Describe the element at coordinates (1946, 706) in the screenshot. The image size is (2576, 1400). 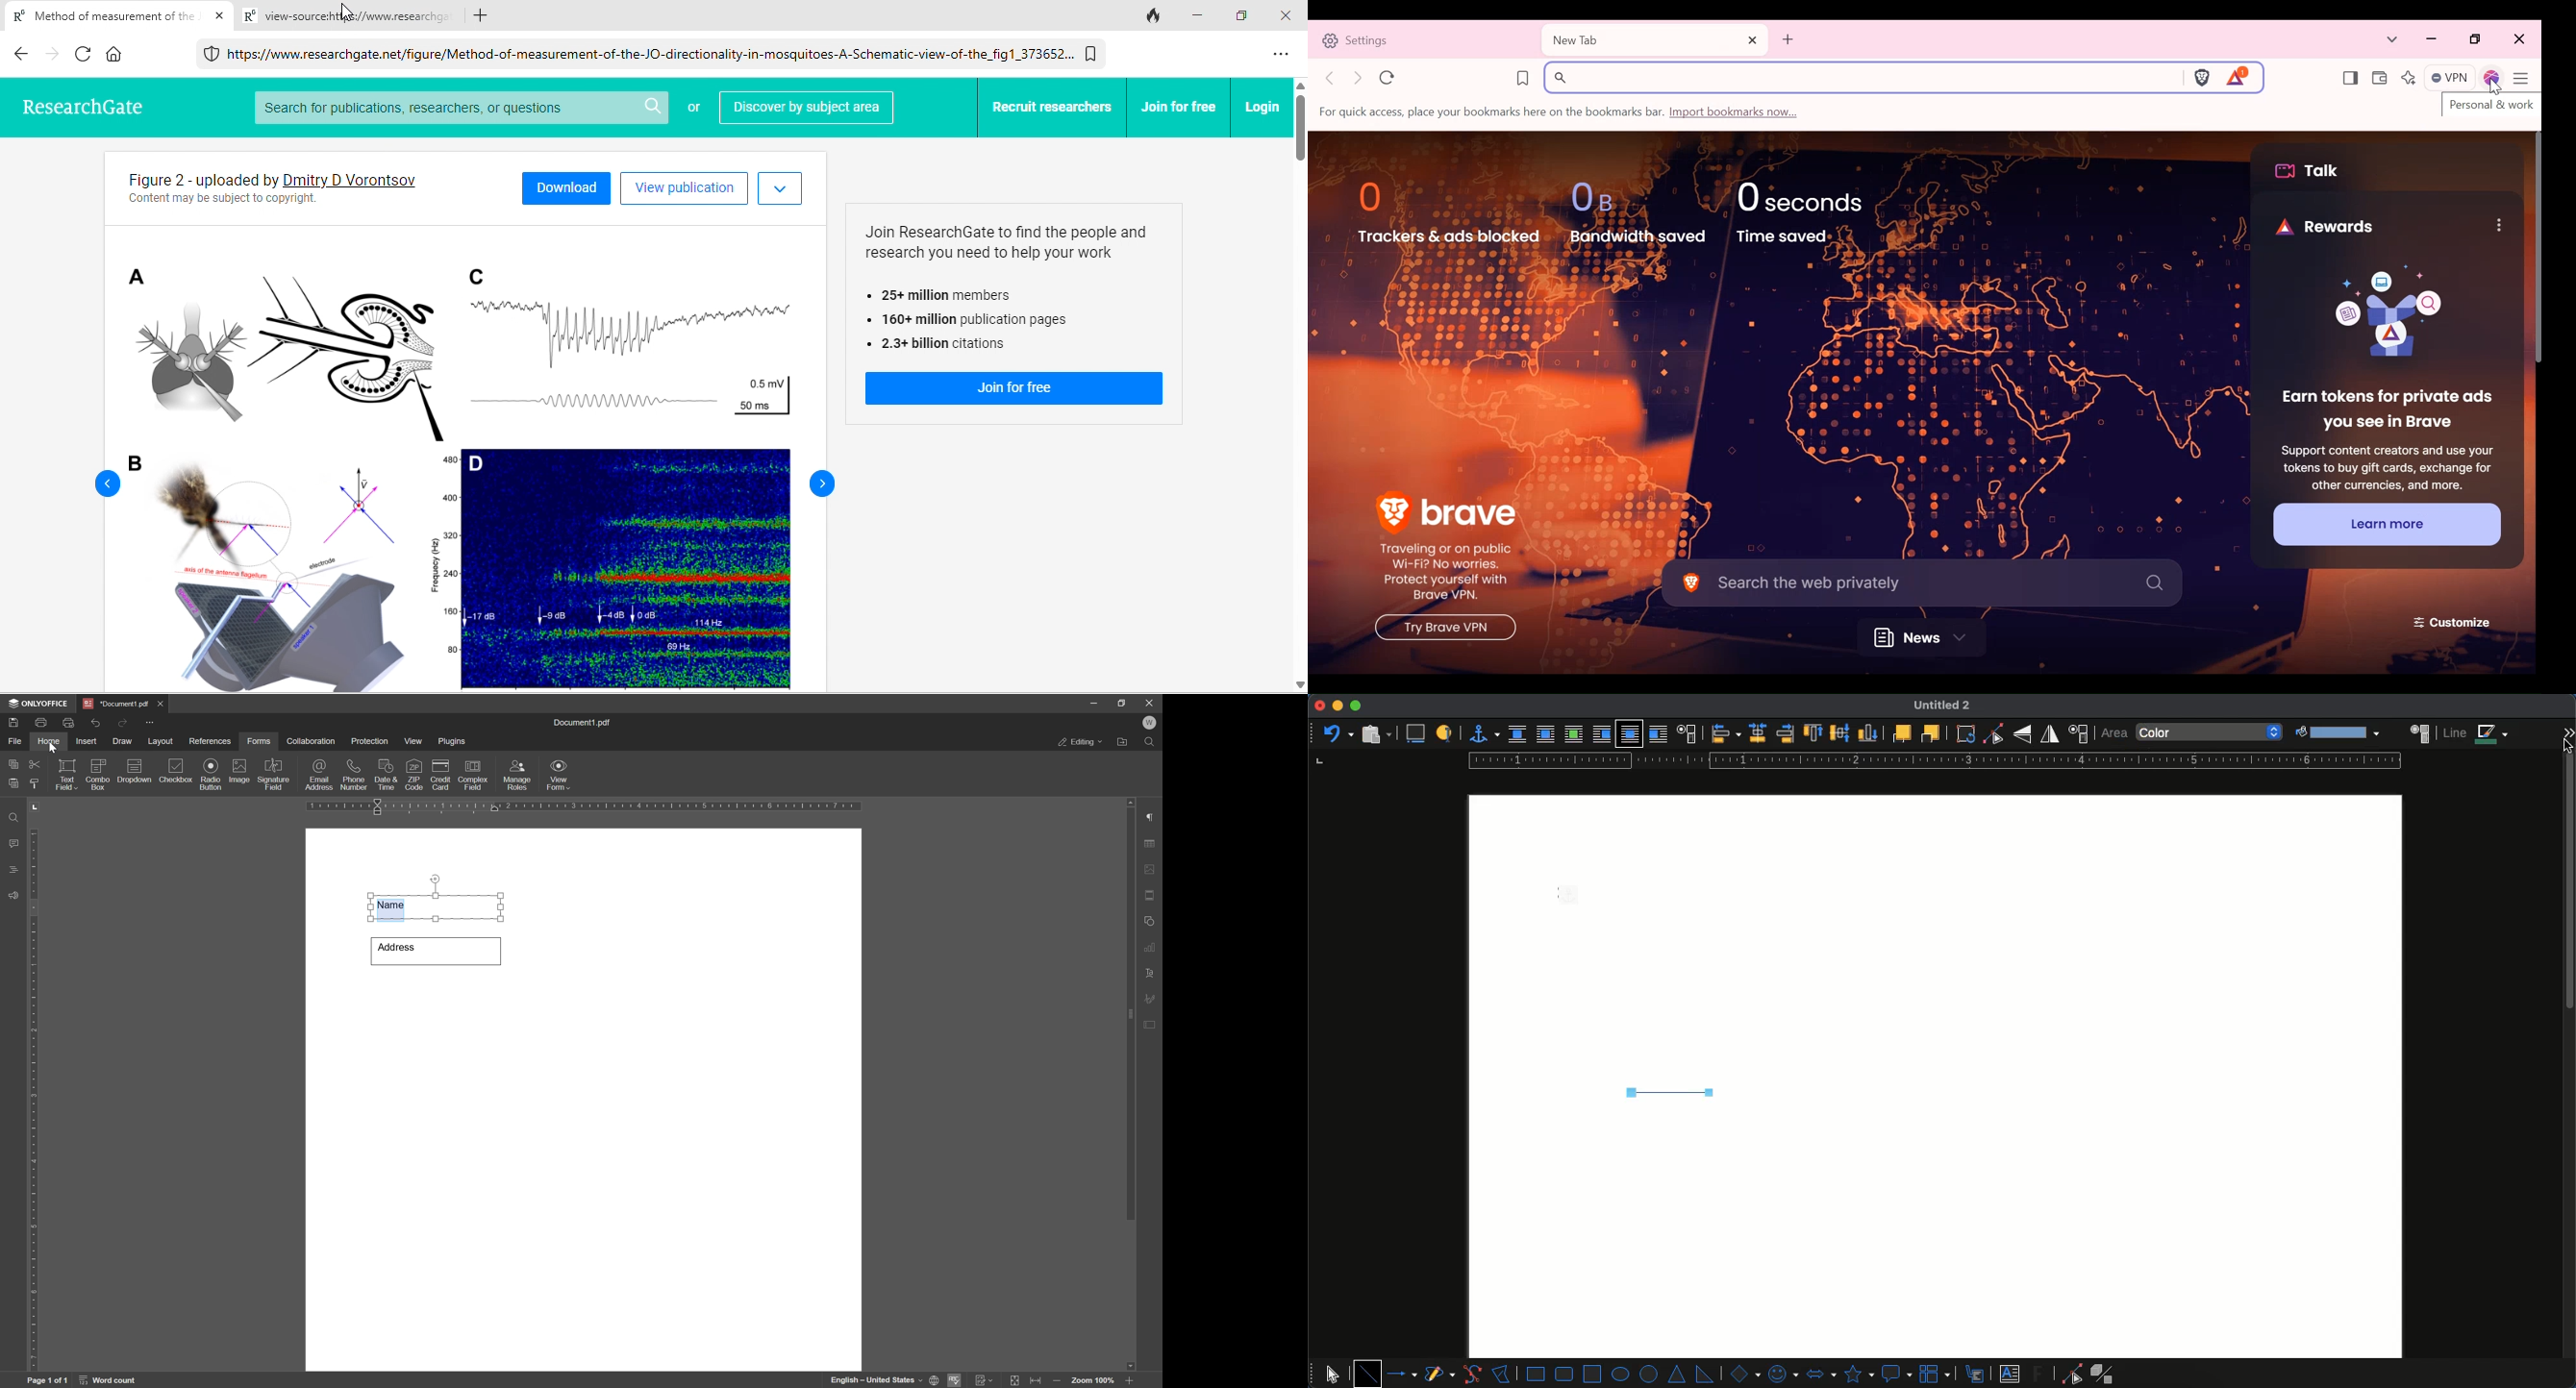
I see `Untitled 2 - name` at that location.